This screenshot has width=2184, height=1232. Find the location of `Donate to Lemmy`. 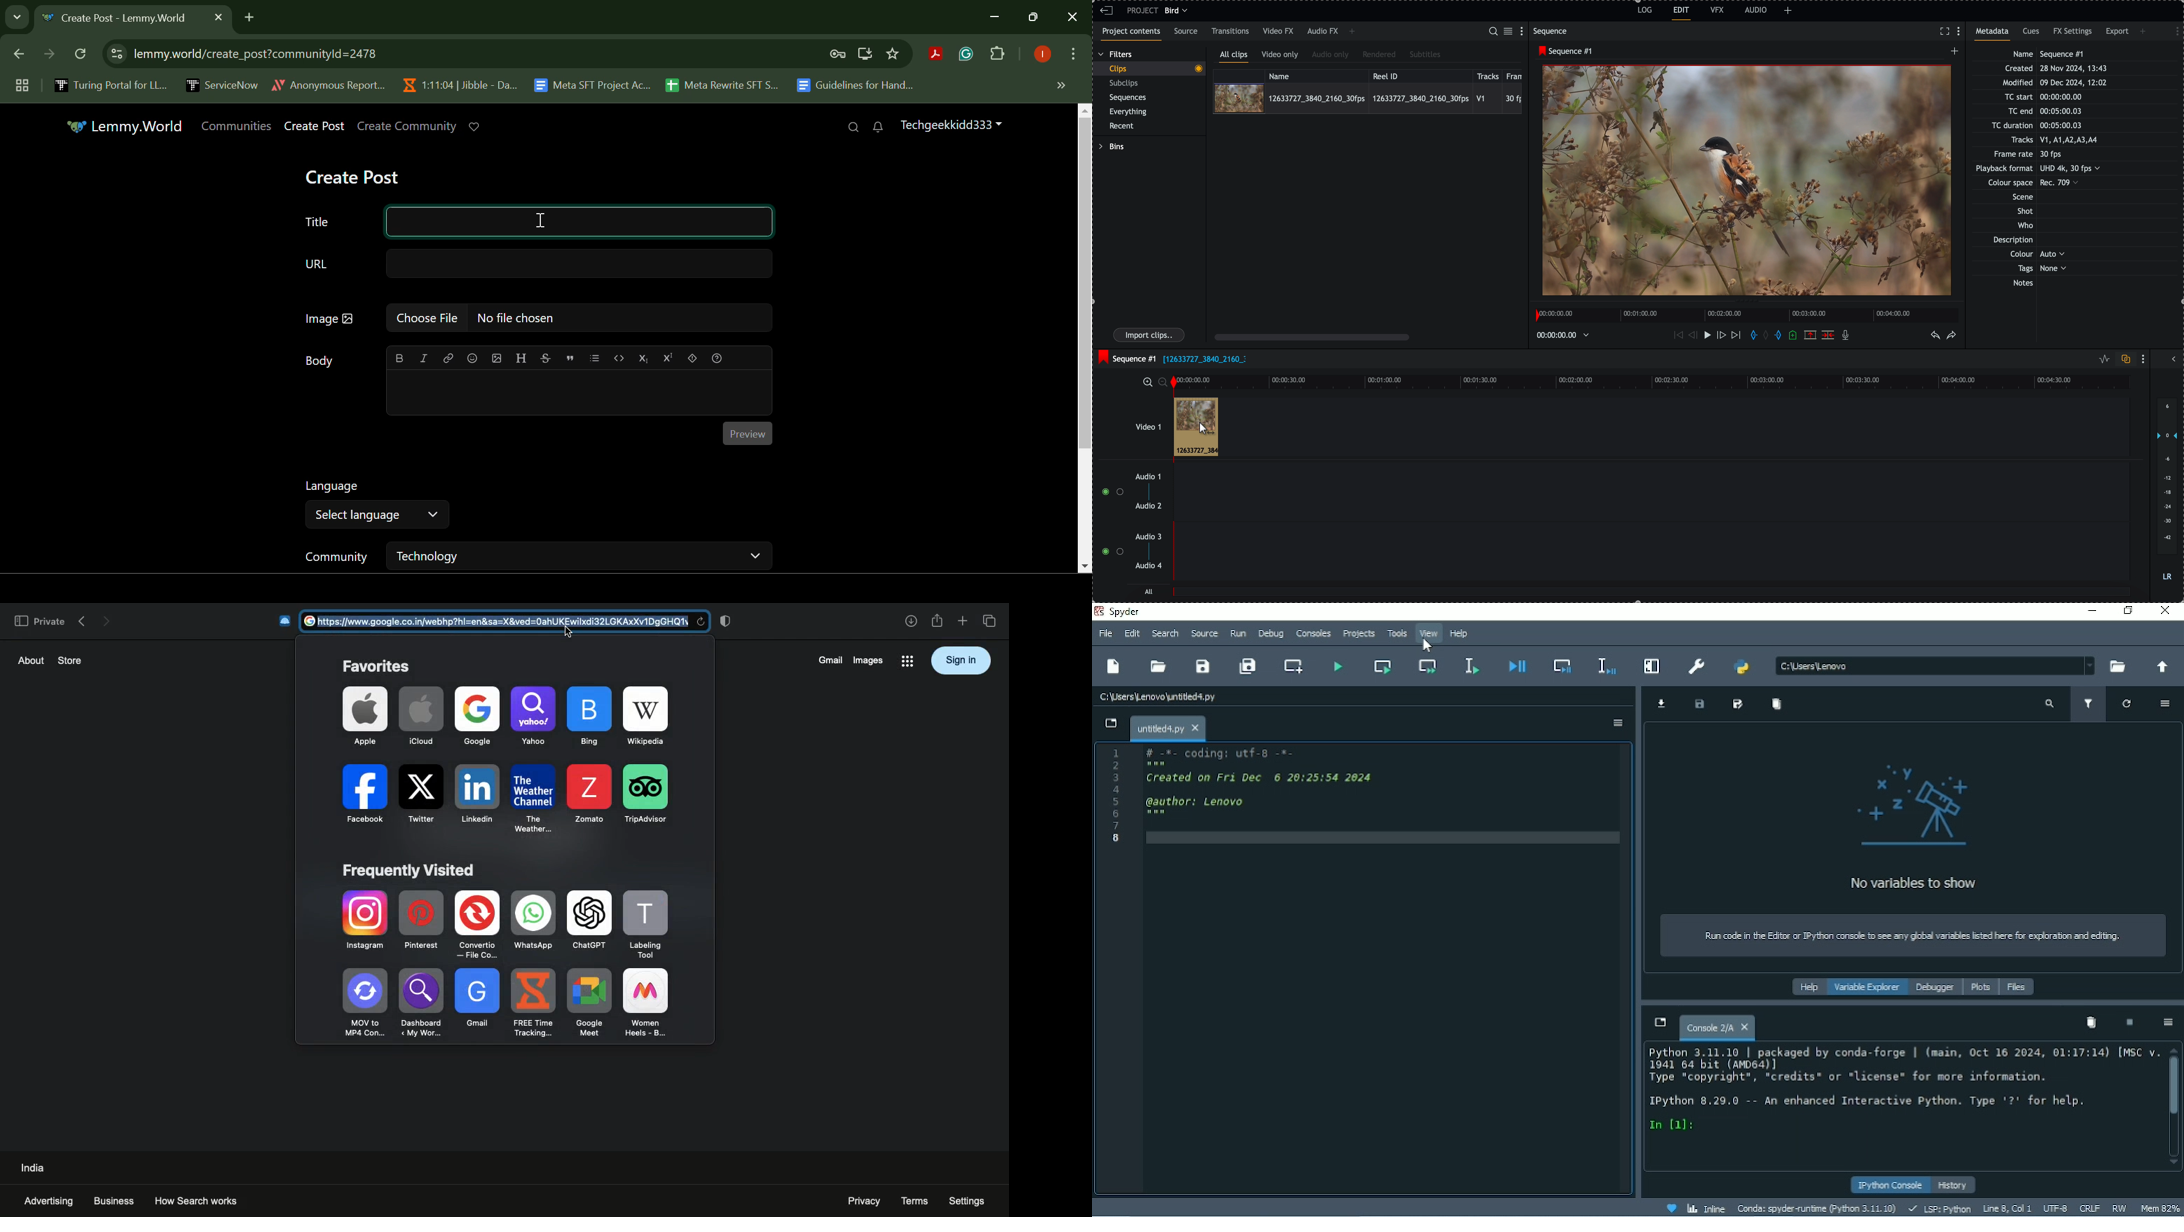

Donate to Lemmy is located at coordinates (475, 127).